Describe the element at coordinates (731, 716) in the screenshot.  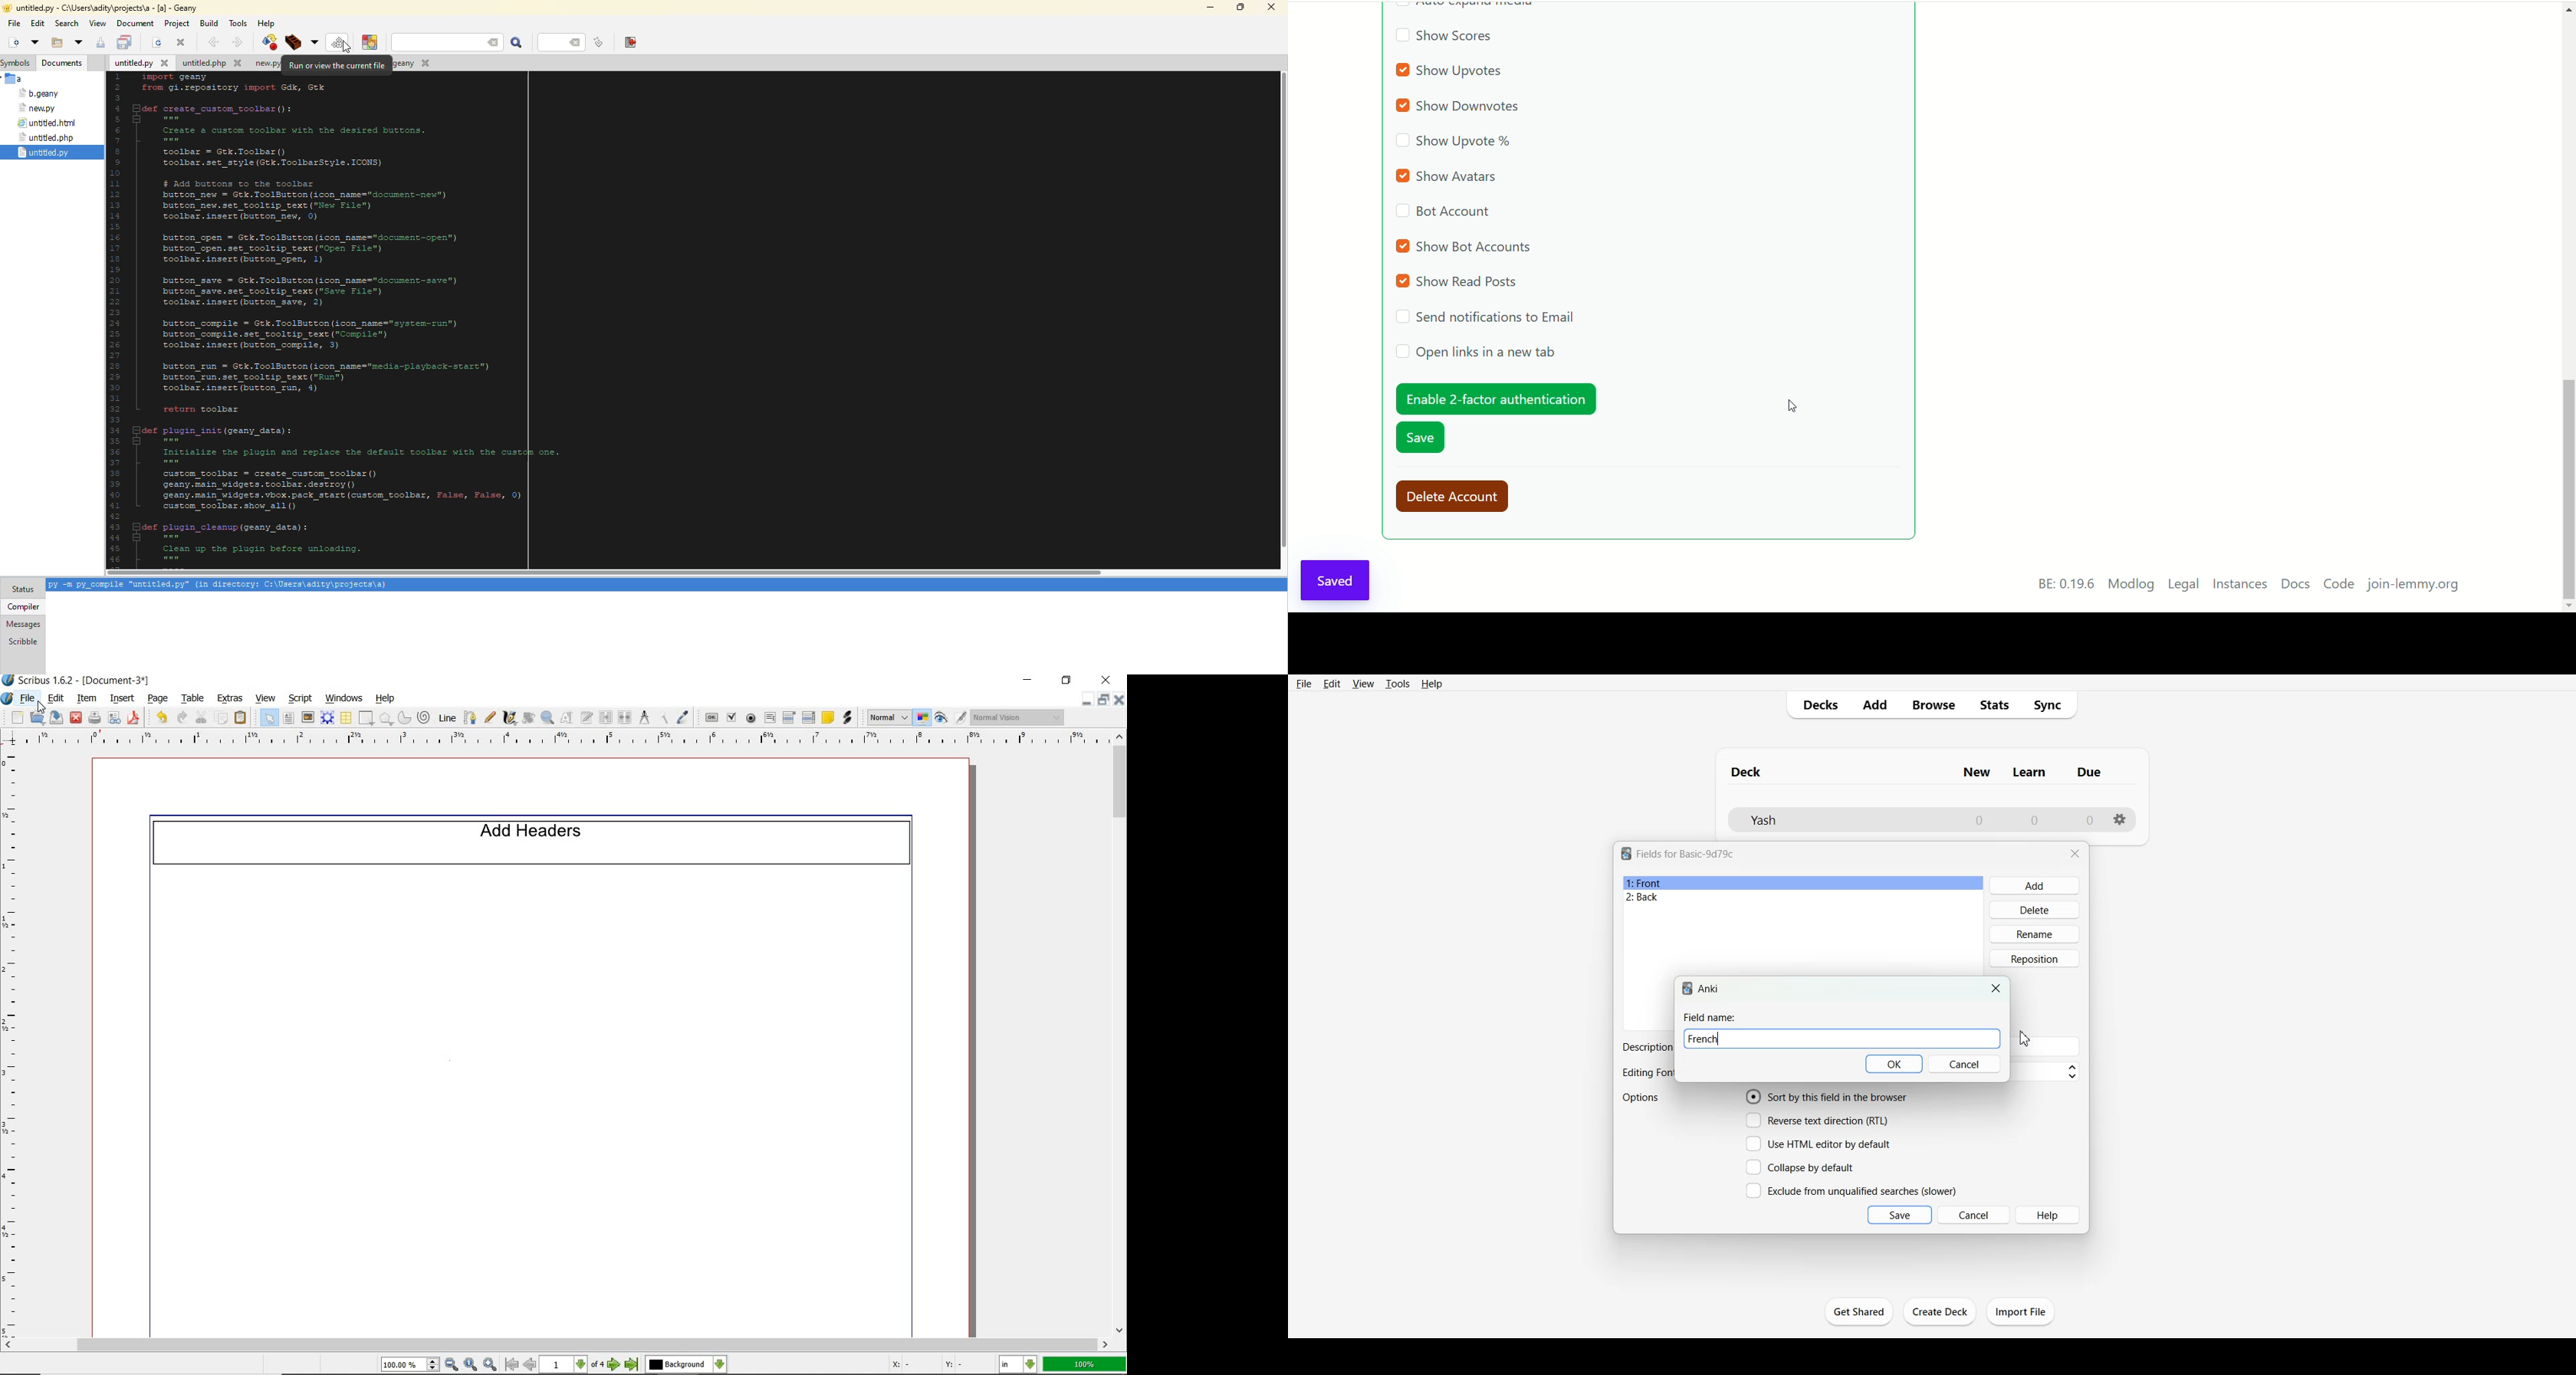
I see `pdf check box` at that location.